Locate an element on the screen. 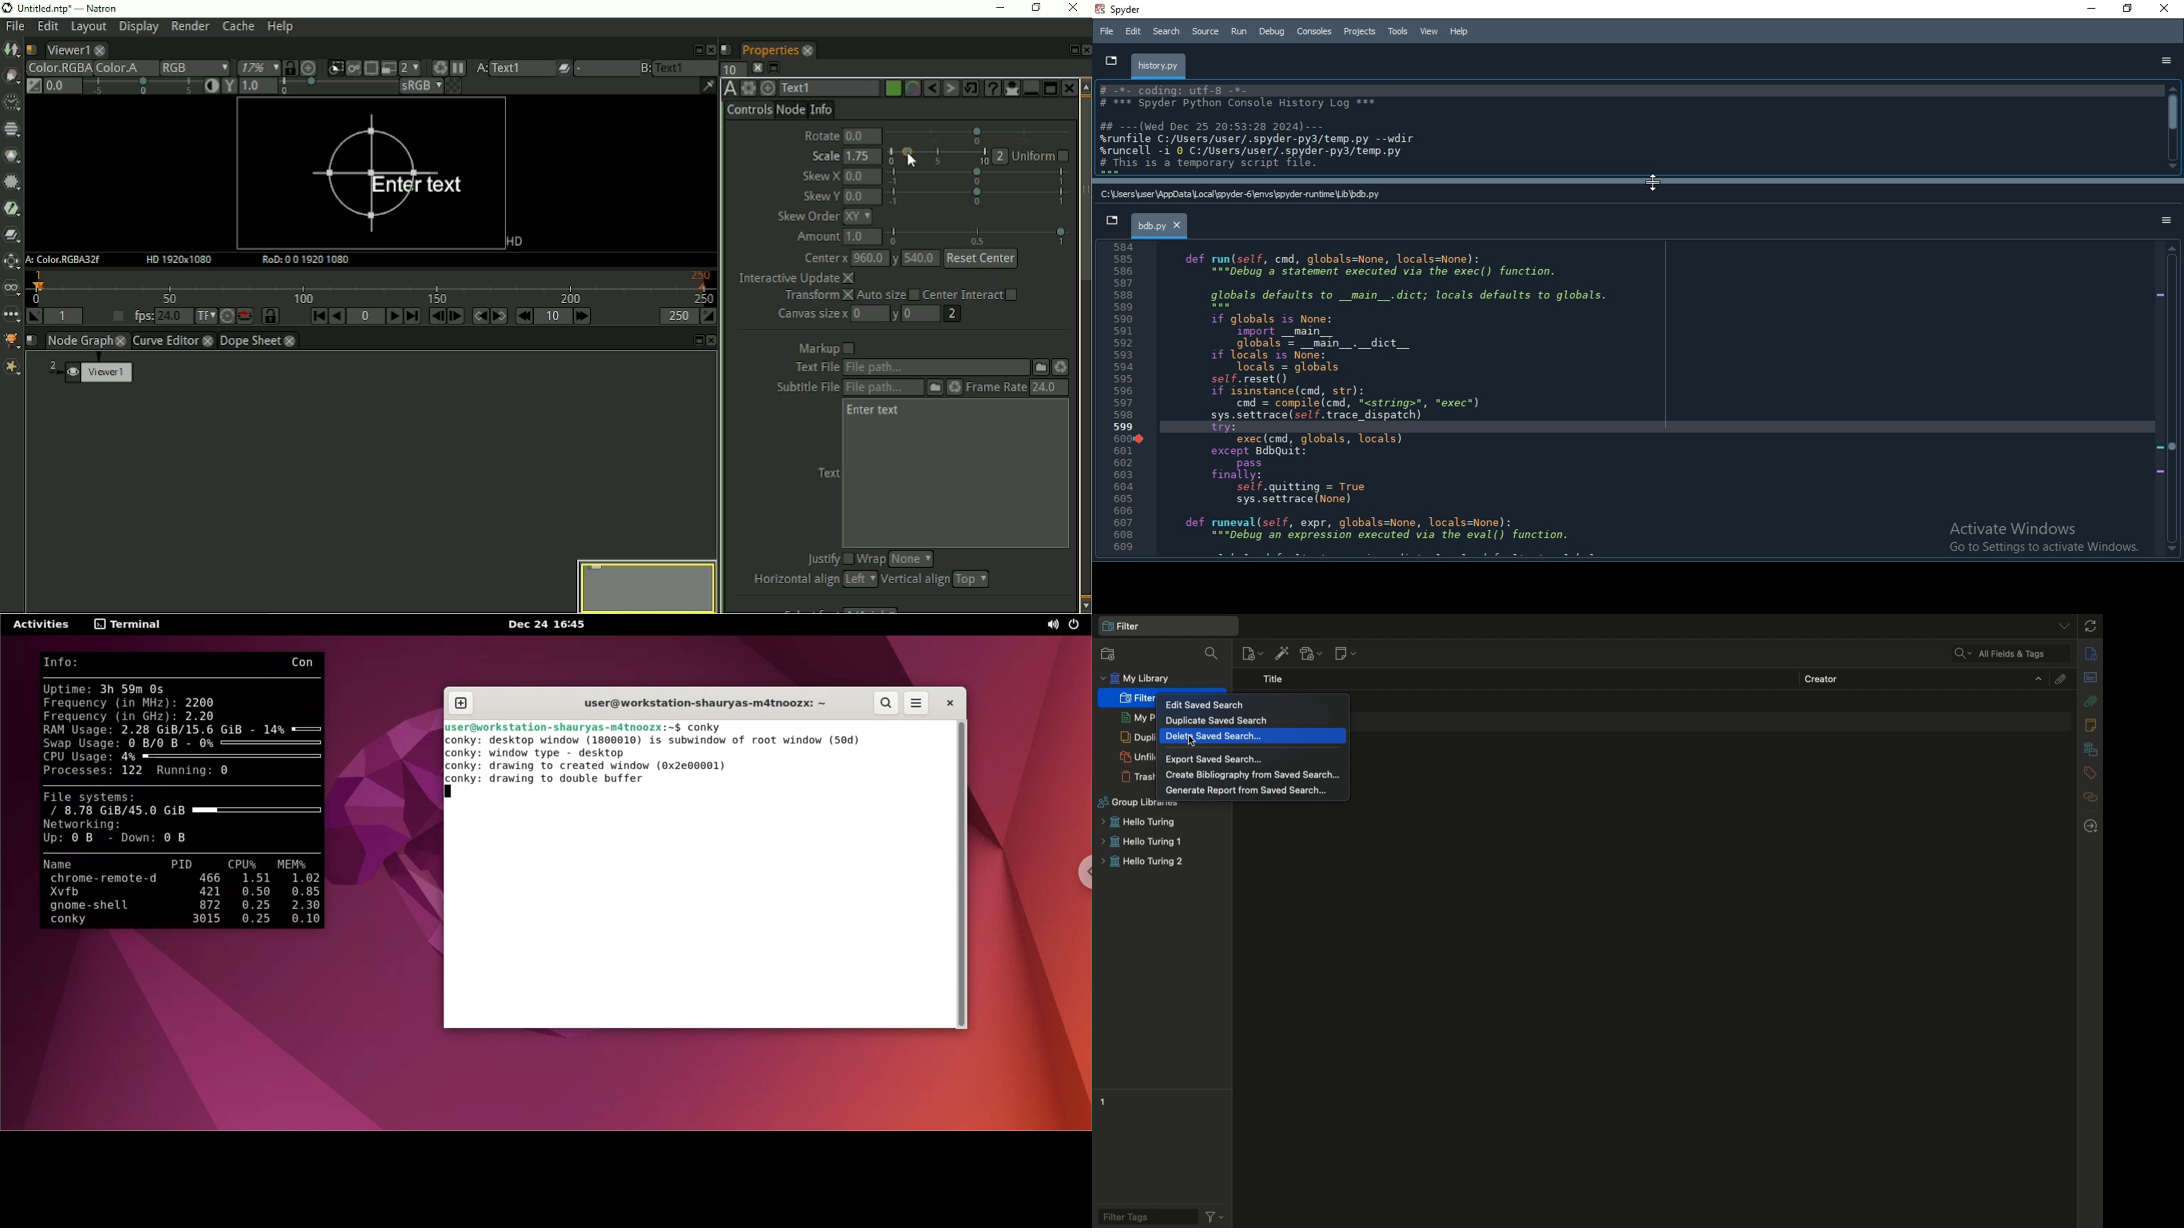  code is located at coordinates (1400, 399).